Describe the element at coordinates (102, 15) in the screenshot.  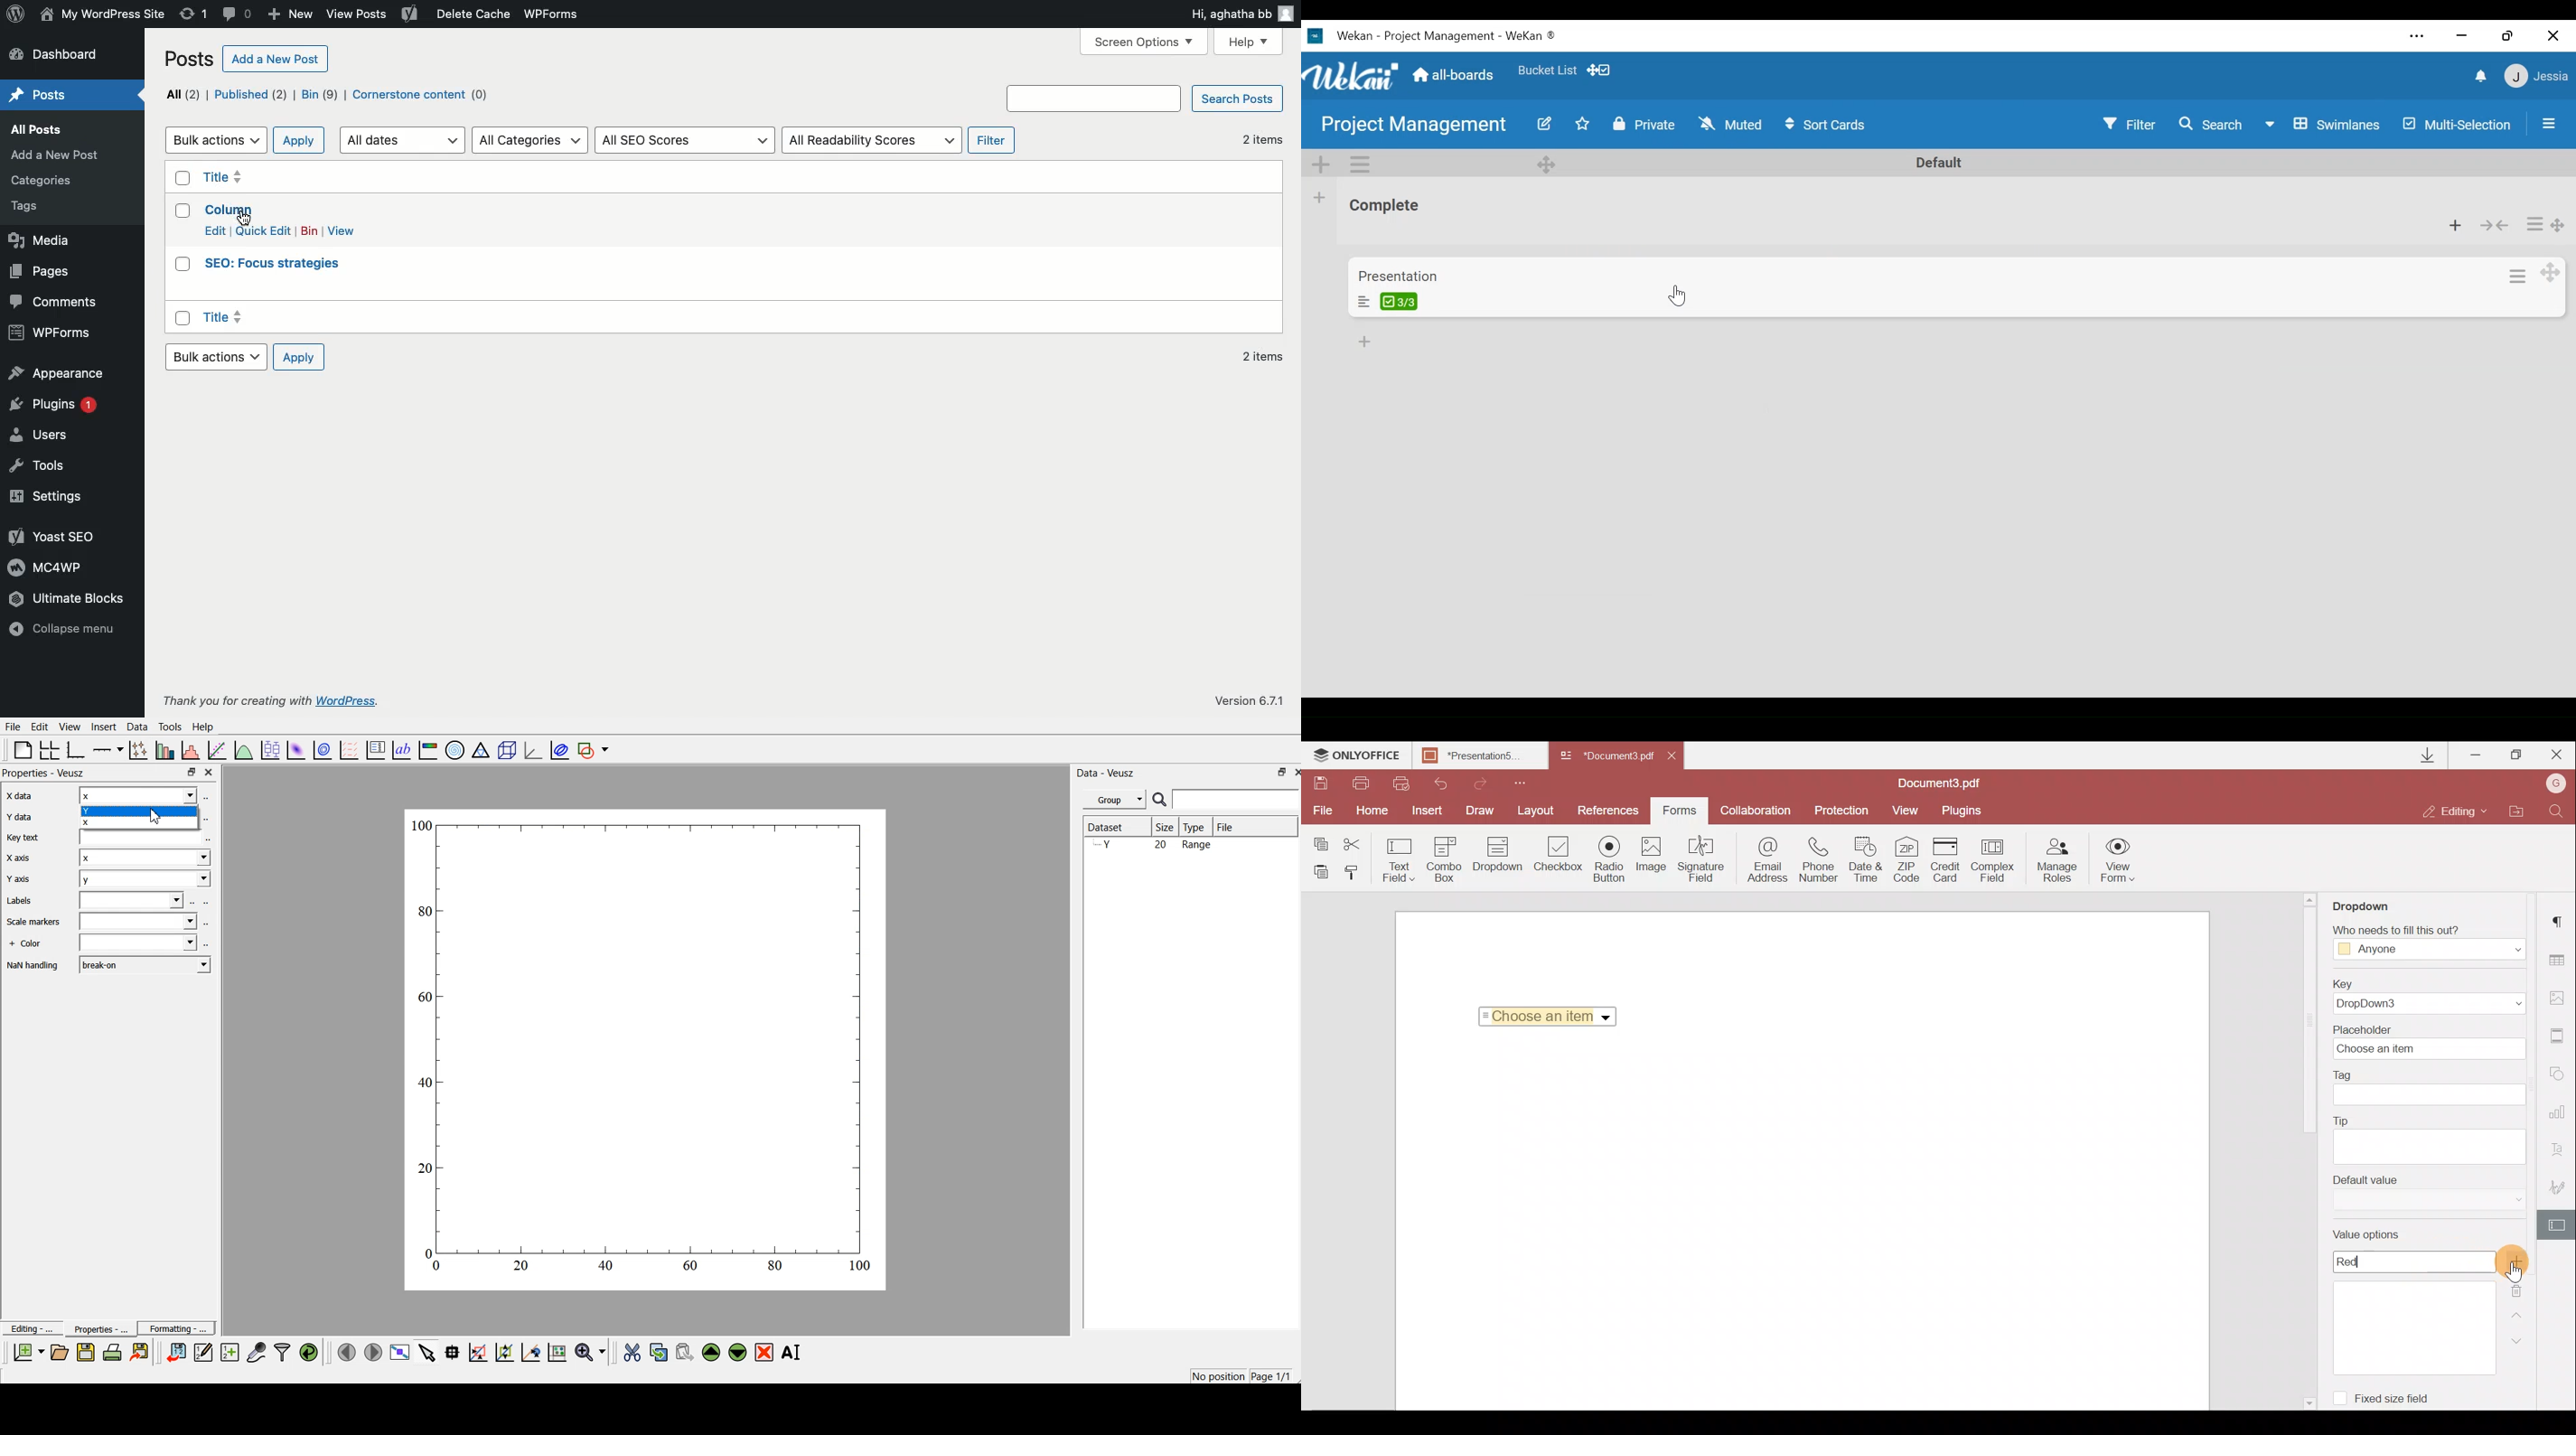
I see `Name` at that location.